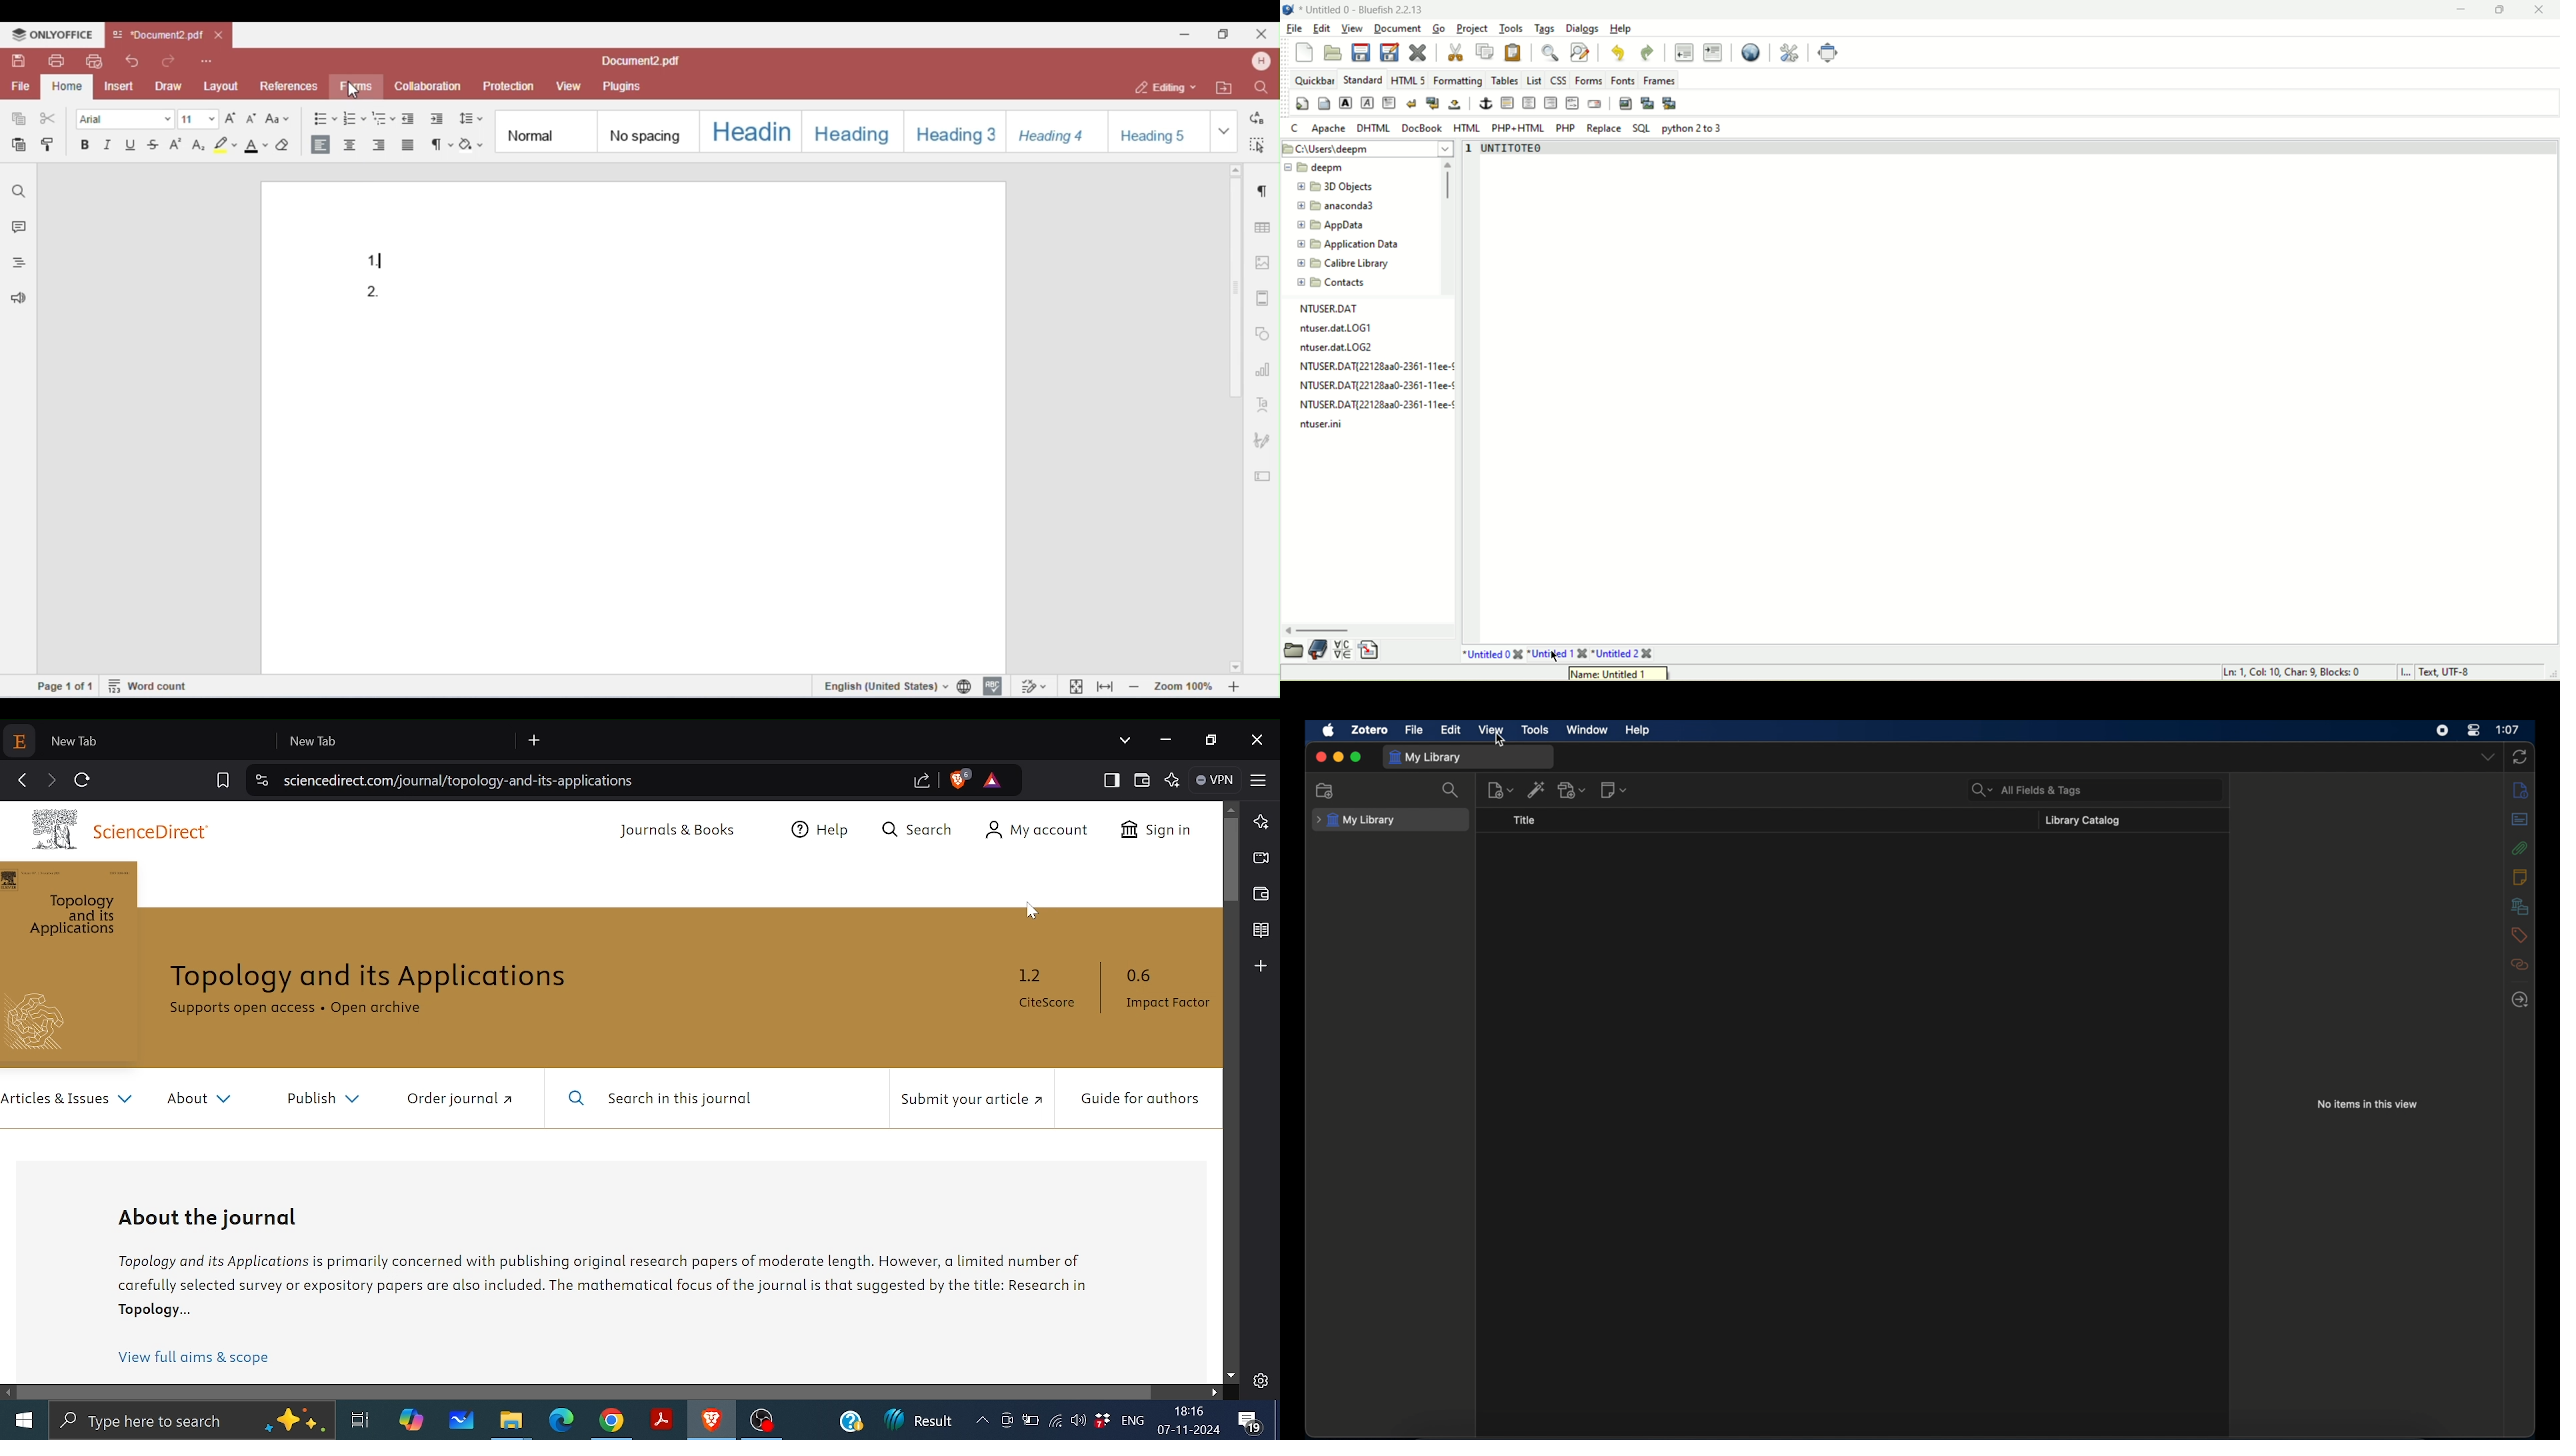 The image size is (2576, 1456). What do you see at coordinates (1604, 129) in the screenshot?
I see `Replace` at bounding box center [1604, 129].